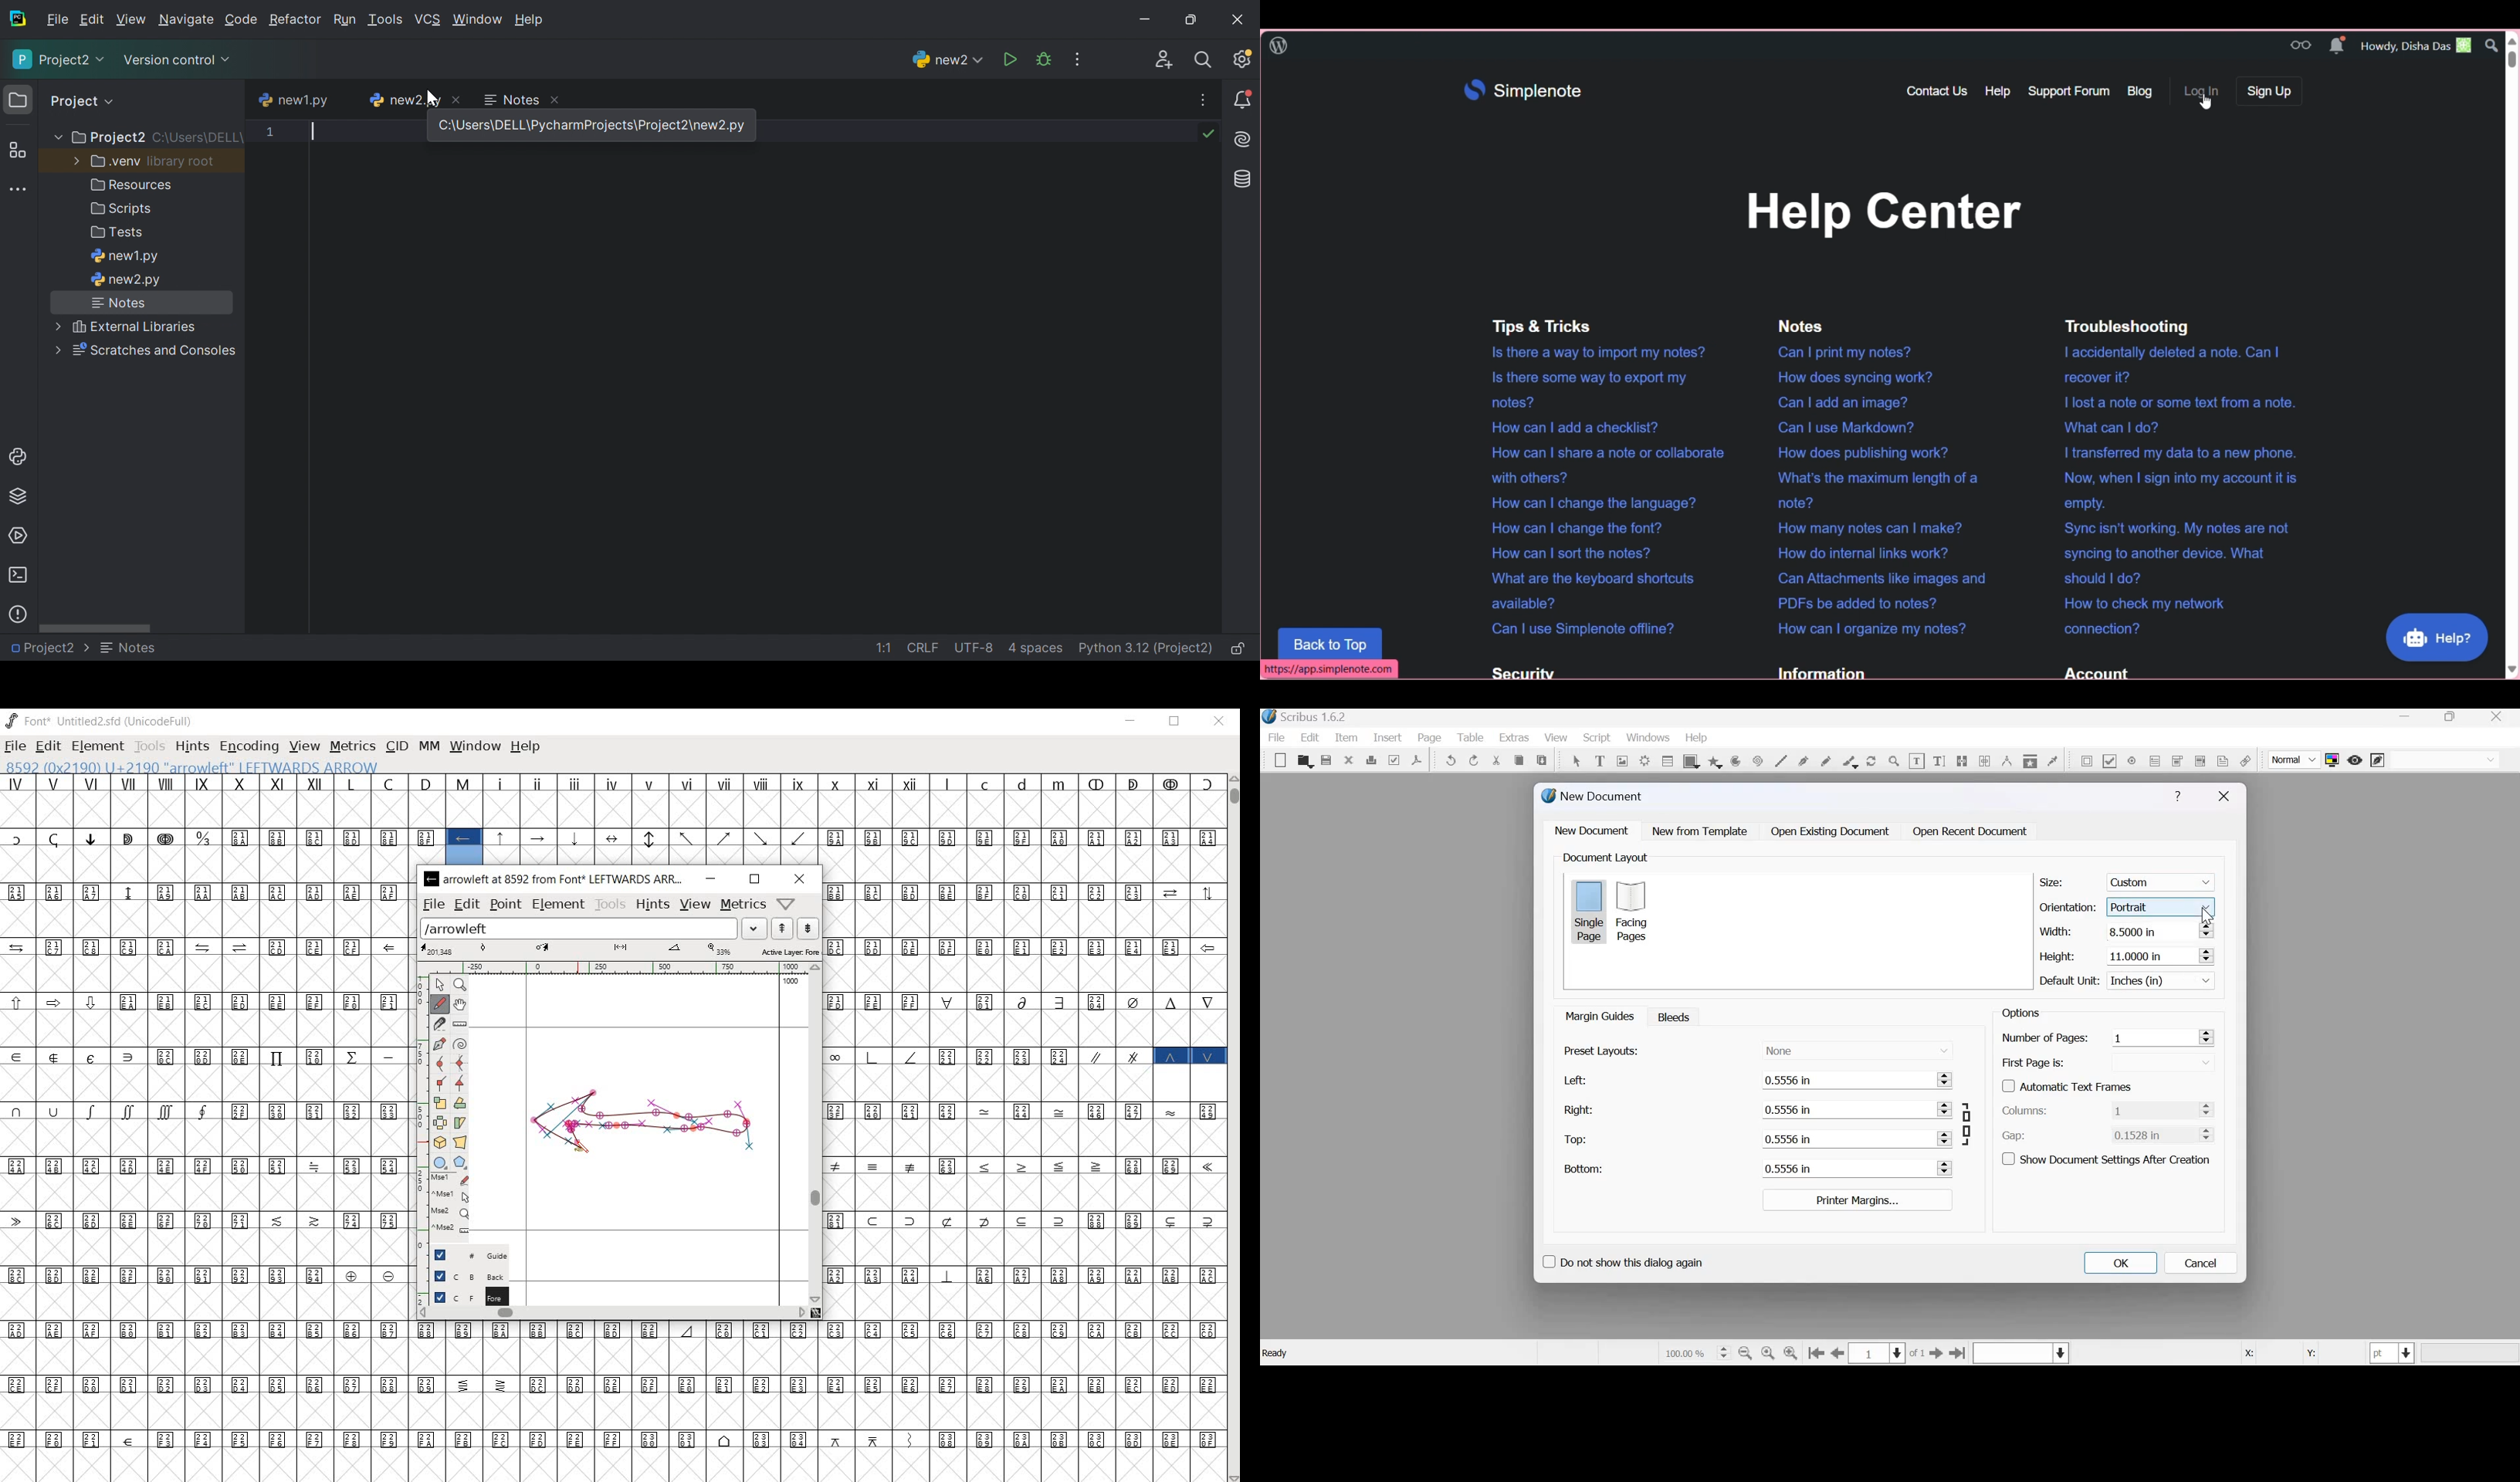 Image resolution: width=2520 pixels, height=1484 pixels. What do you see at coordinates (1936, 92) in the screenshot?
I see `Contact us` at bounding box center [1936, 92].